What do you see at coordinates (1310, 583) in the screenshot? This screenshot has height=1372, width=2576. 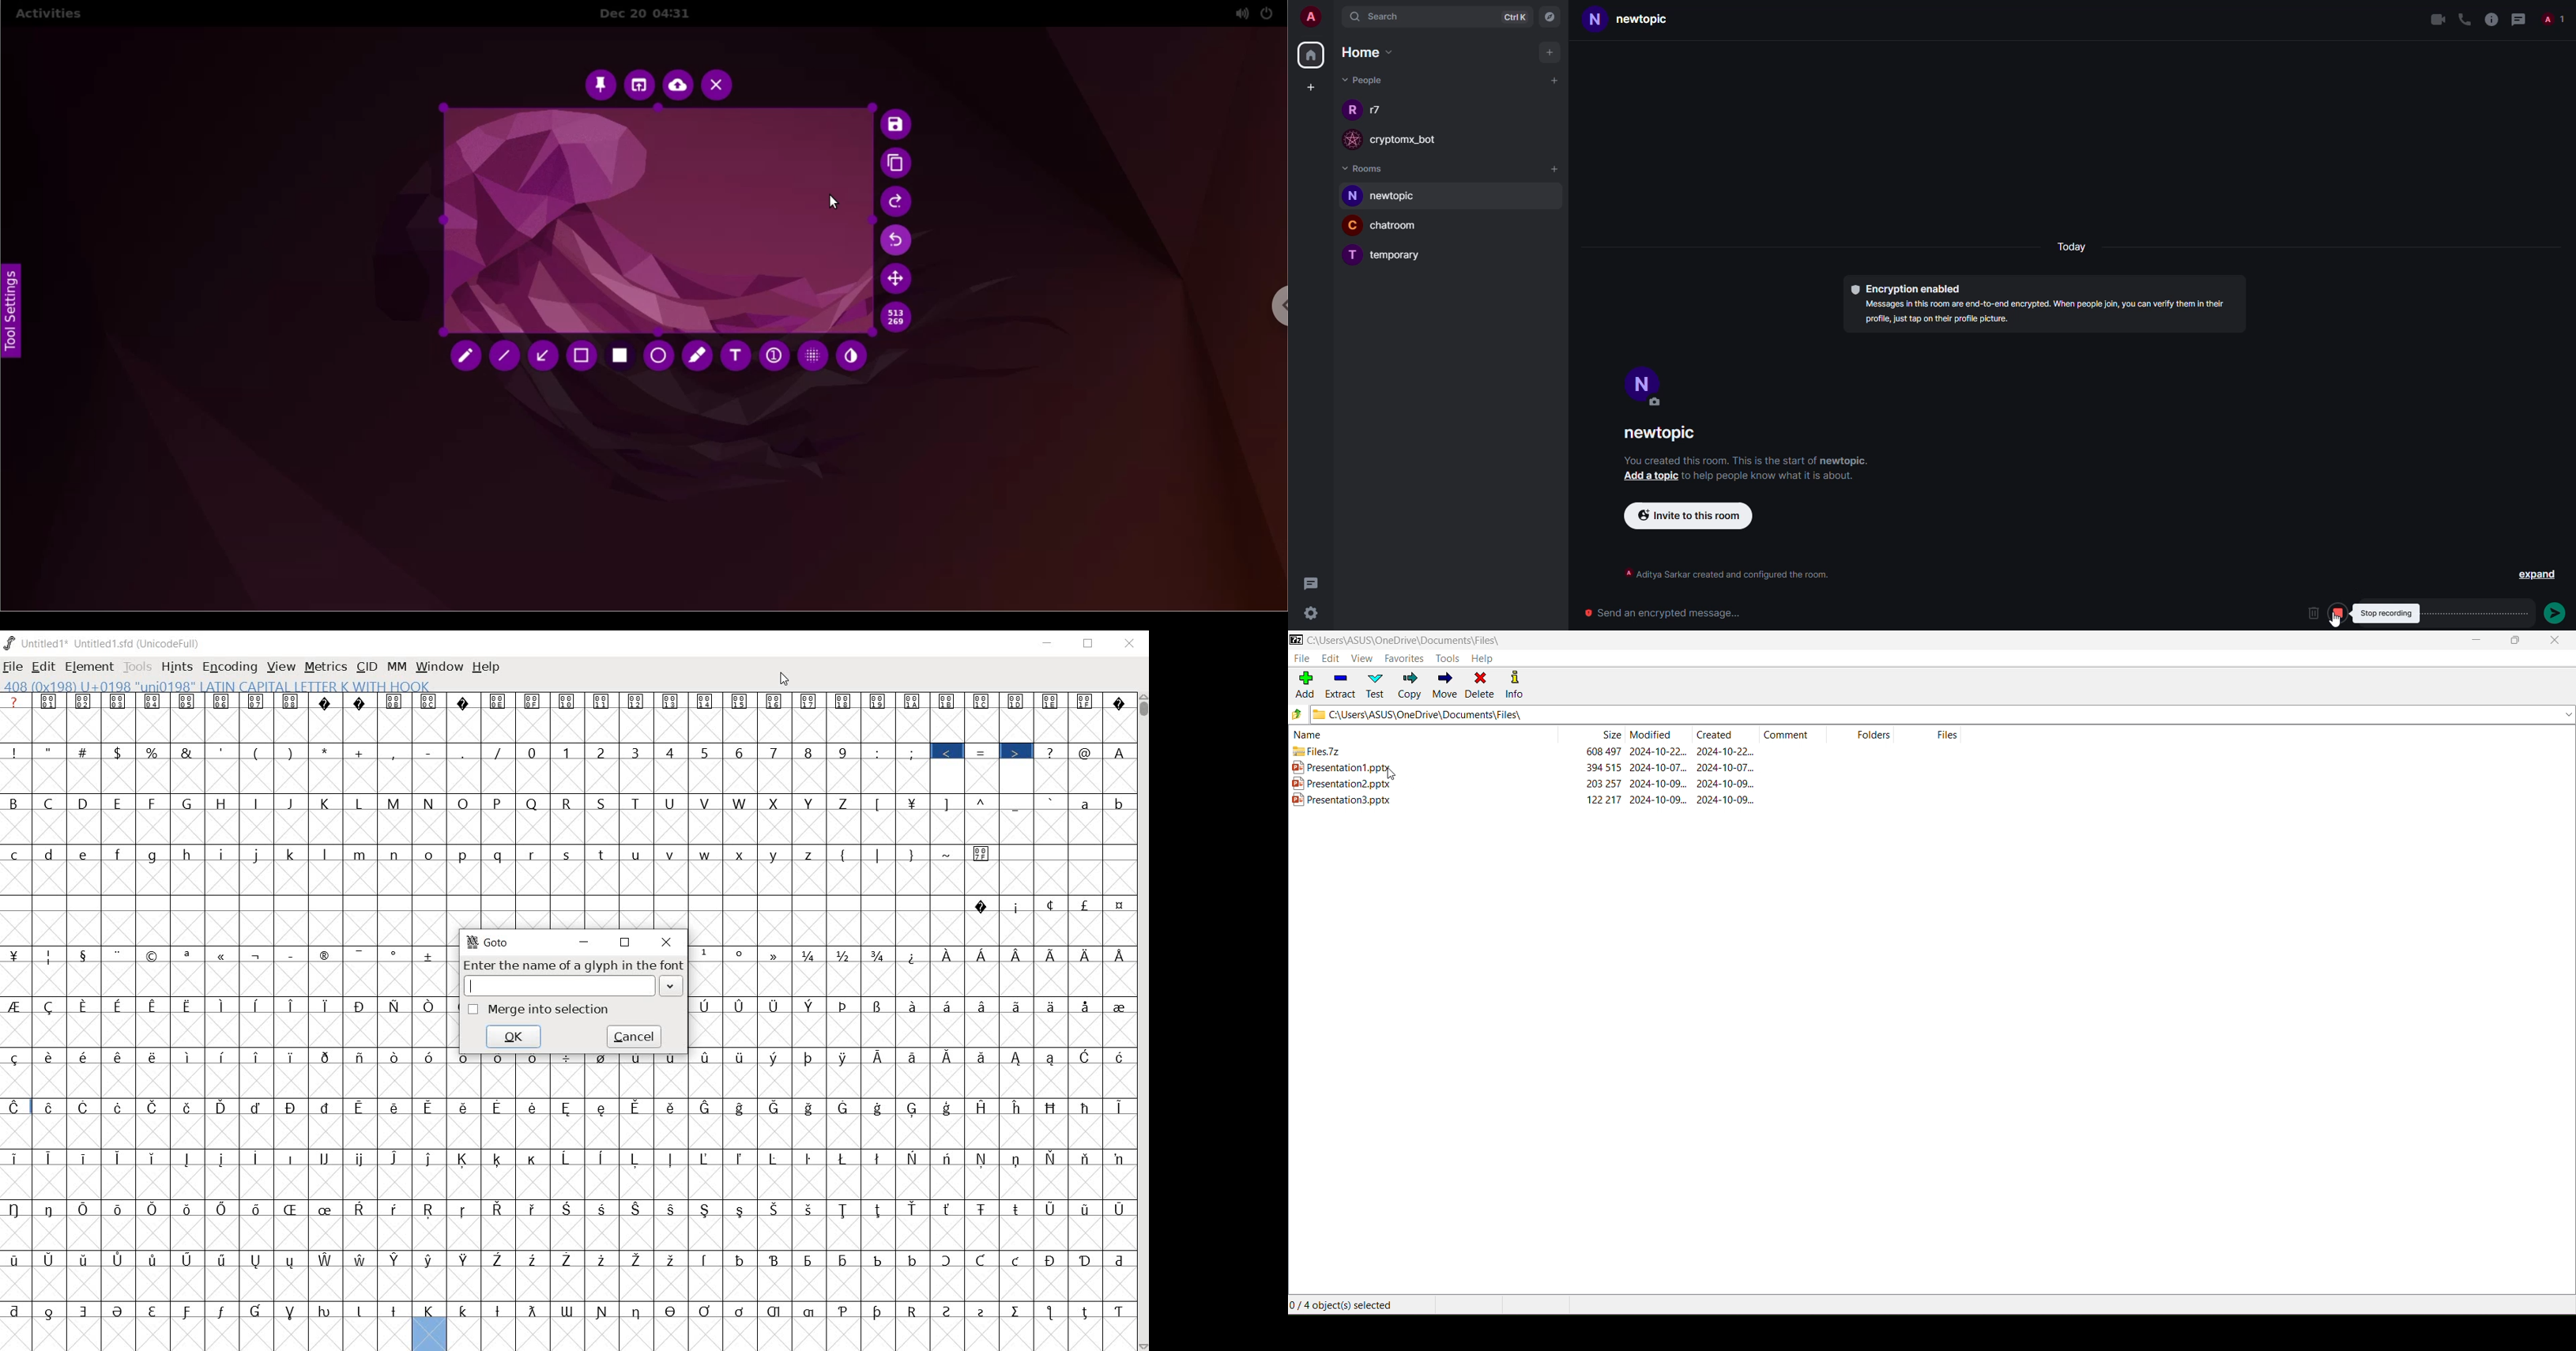 I see `threads` at bounding box center [1310, 583].